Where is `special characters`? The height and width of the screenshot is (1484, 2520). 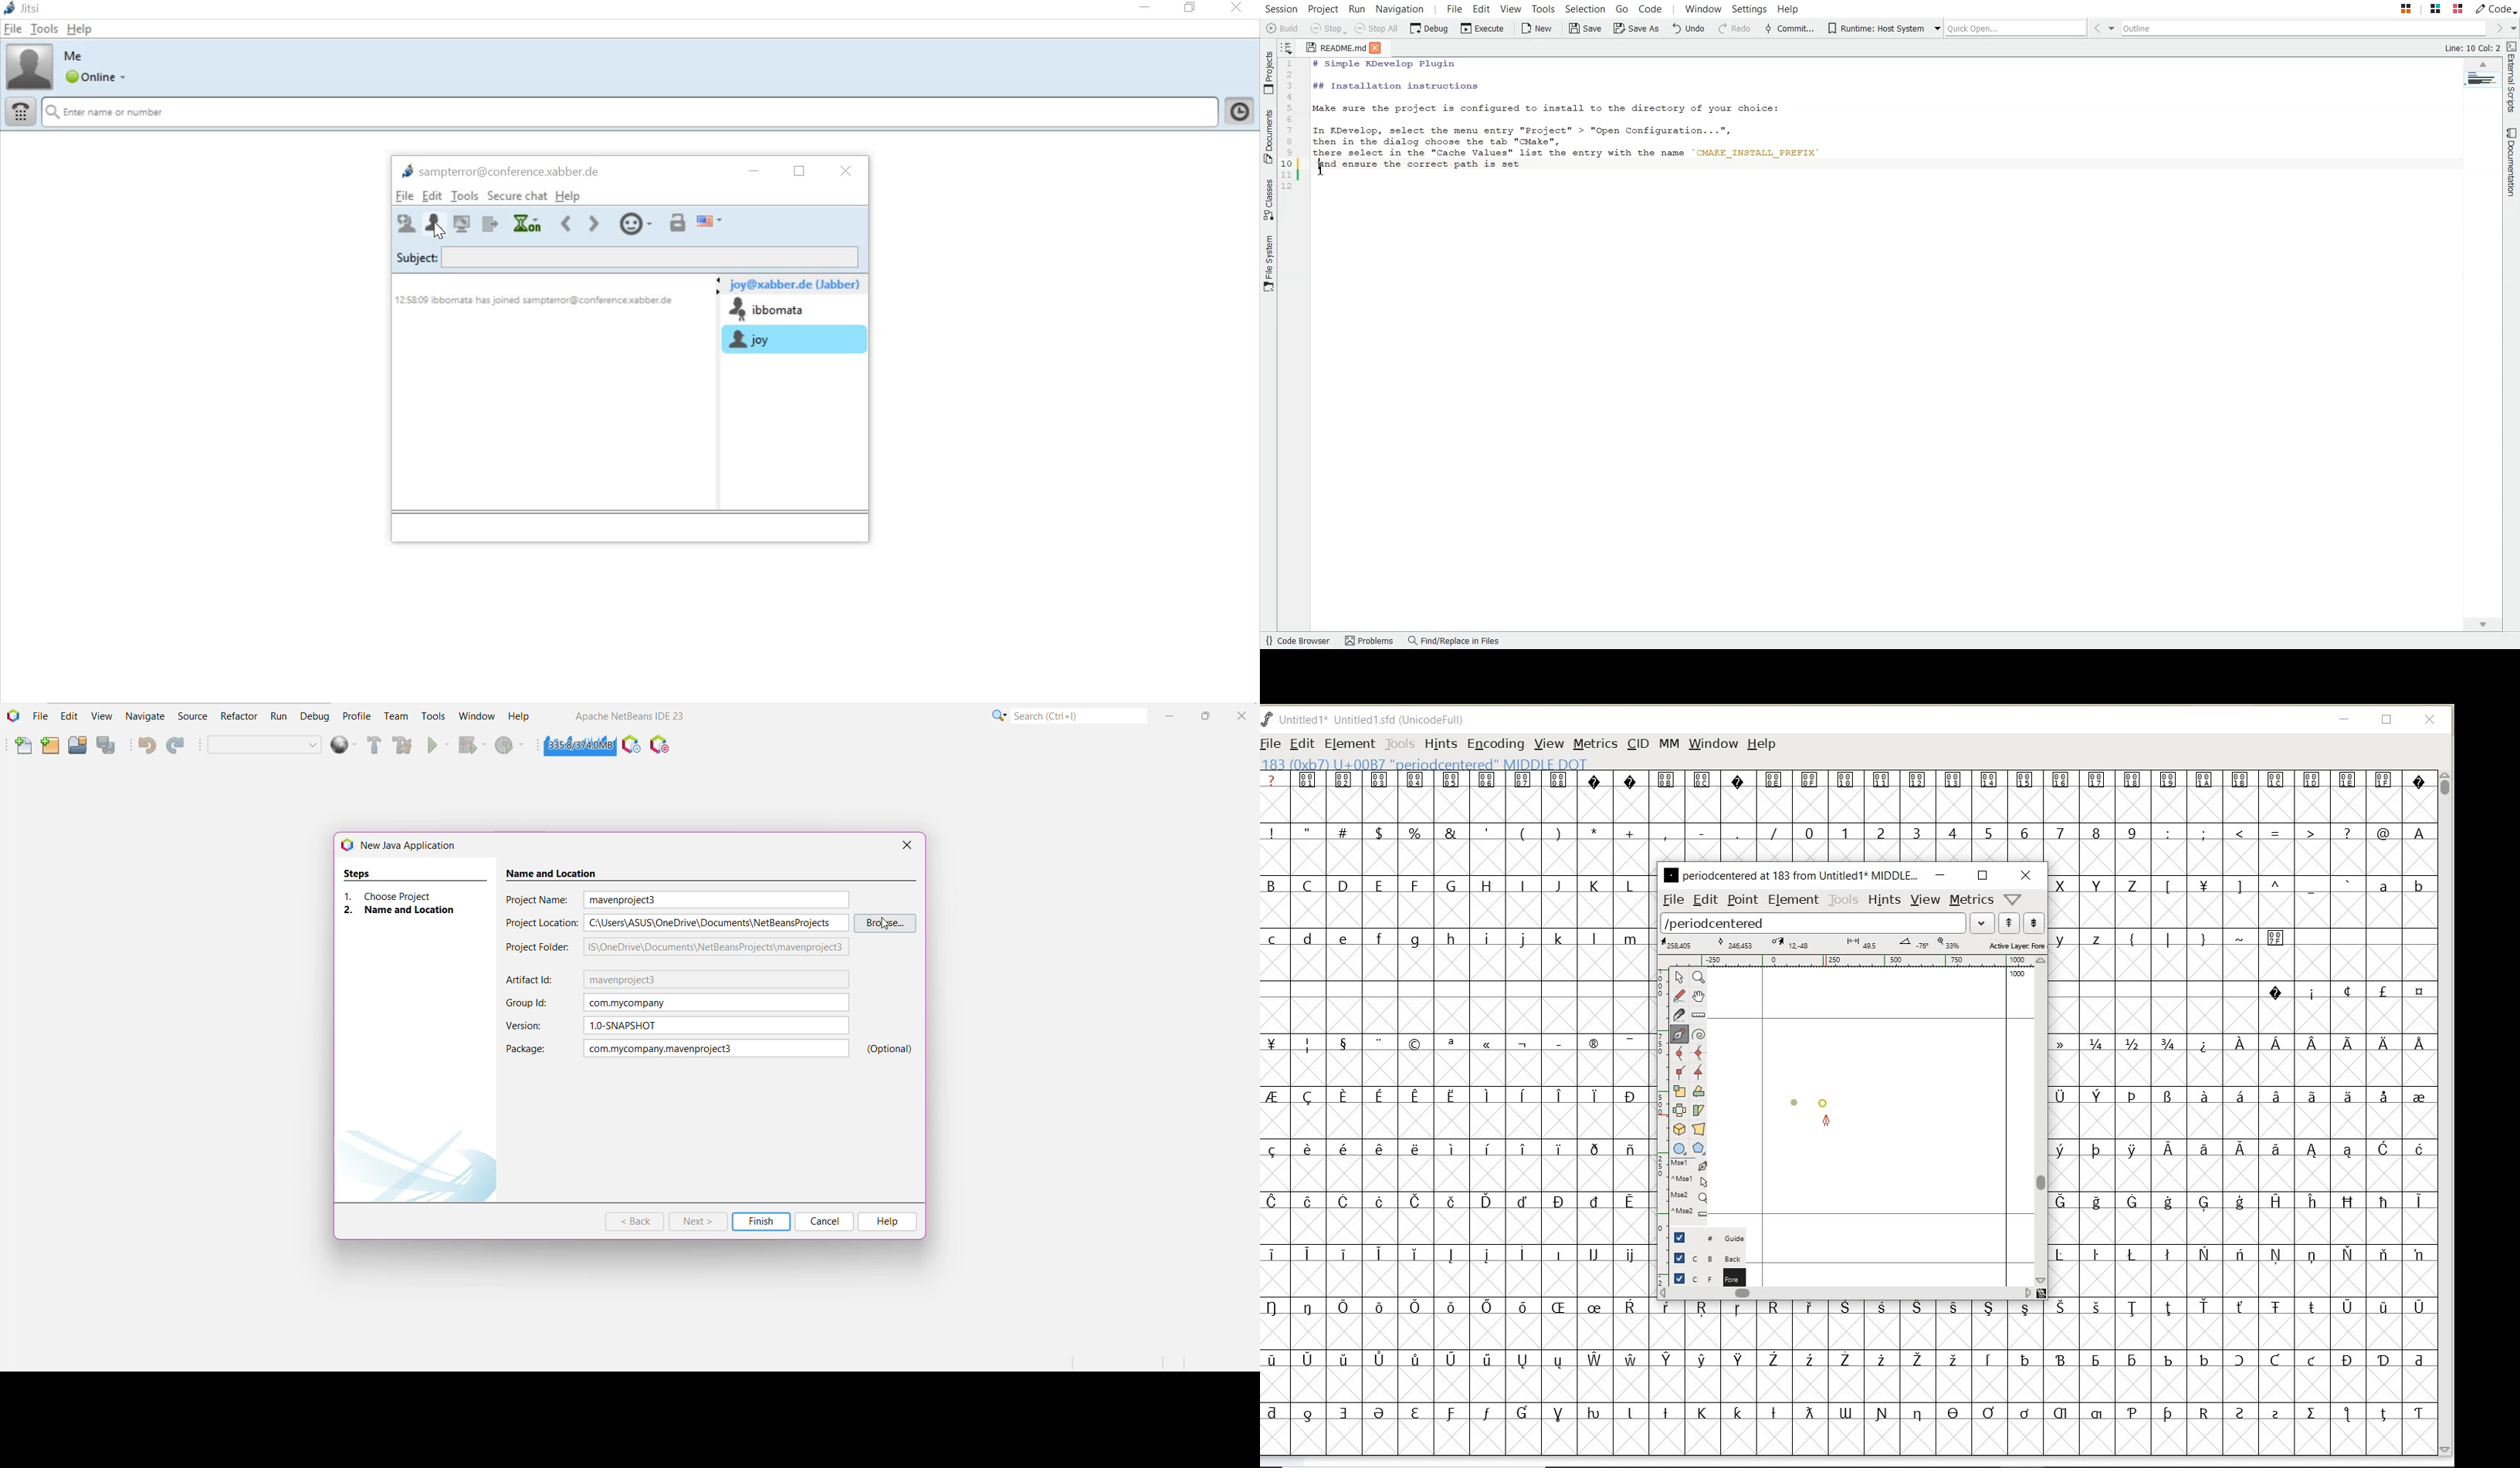
special characters is located at coordinates (2040, 1366).